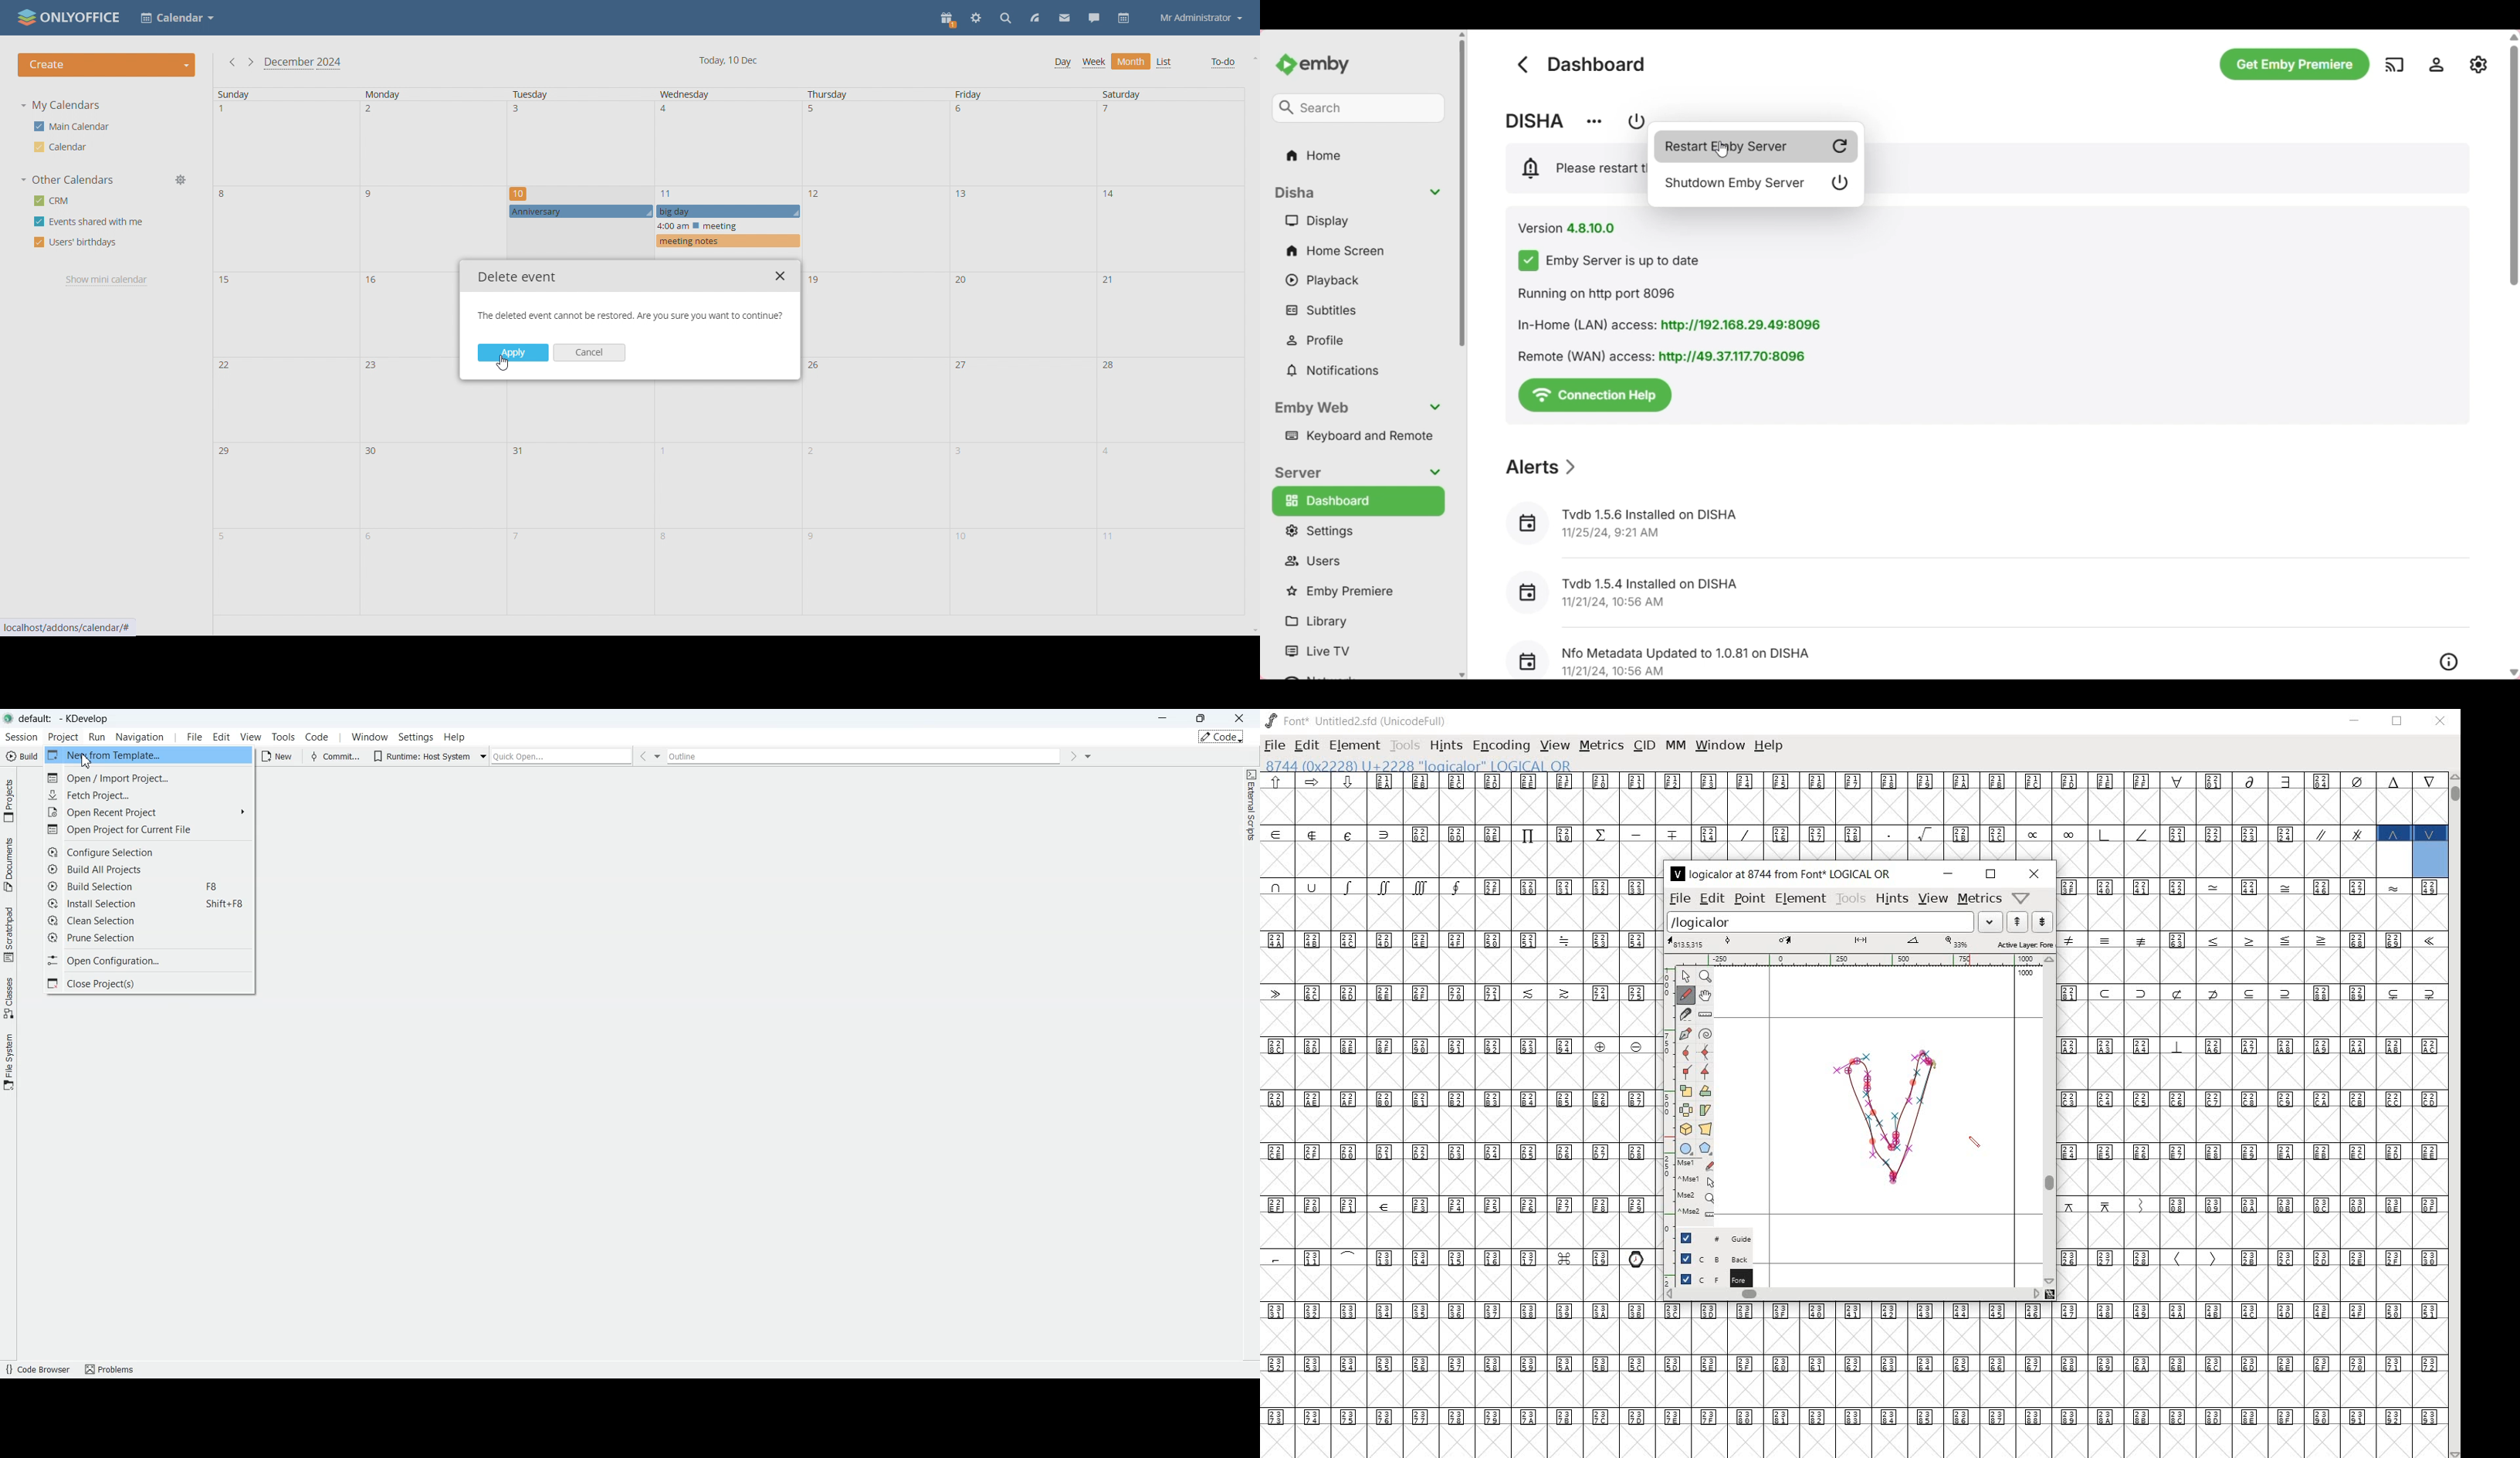 This screenshot has width=2520, height=1484. What do you see at coordinates (1991, 874) in the screenshot?
I see `restore` at bounding box center [1991, 874].